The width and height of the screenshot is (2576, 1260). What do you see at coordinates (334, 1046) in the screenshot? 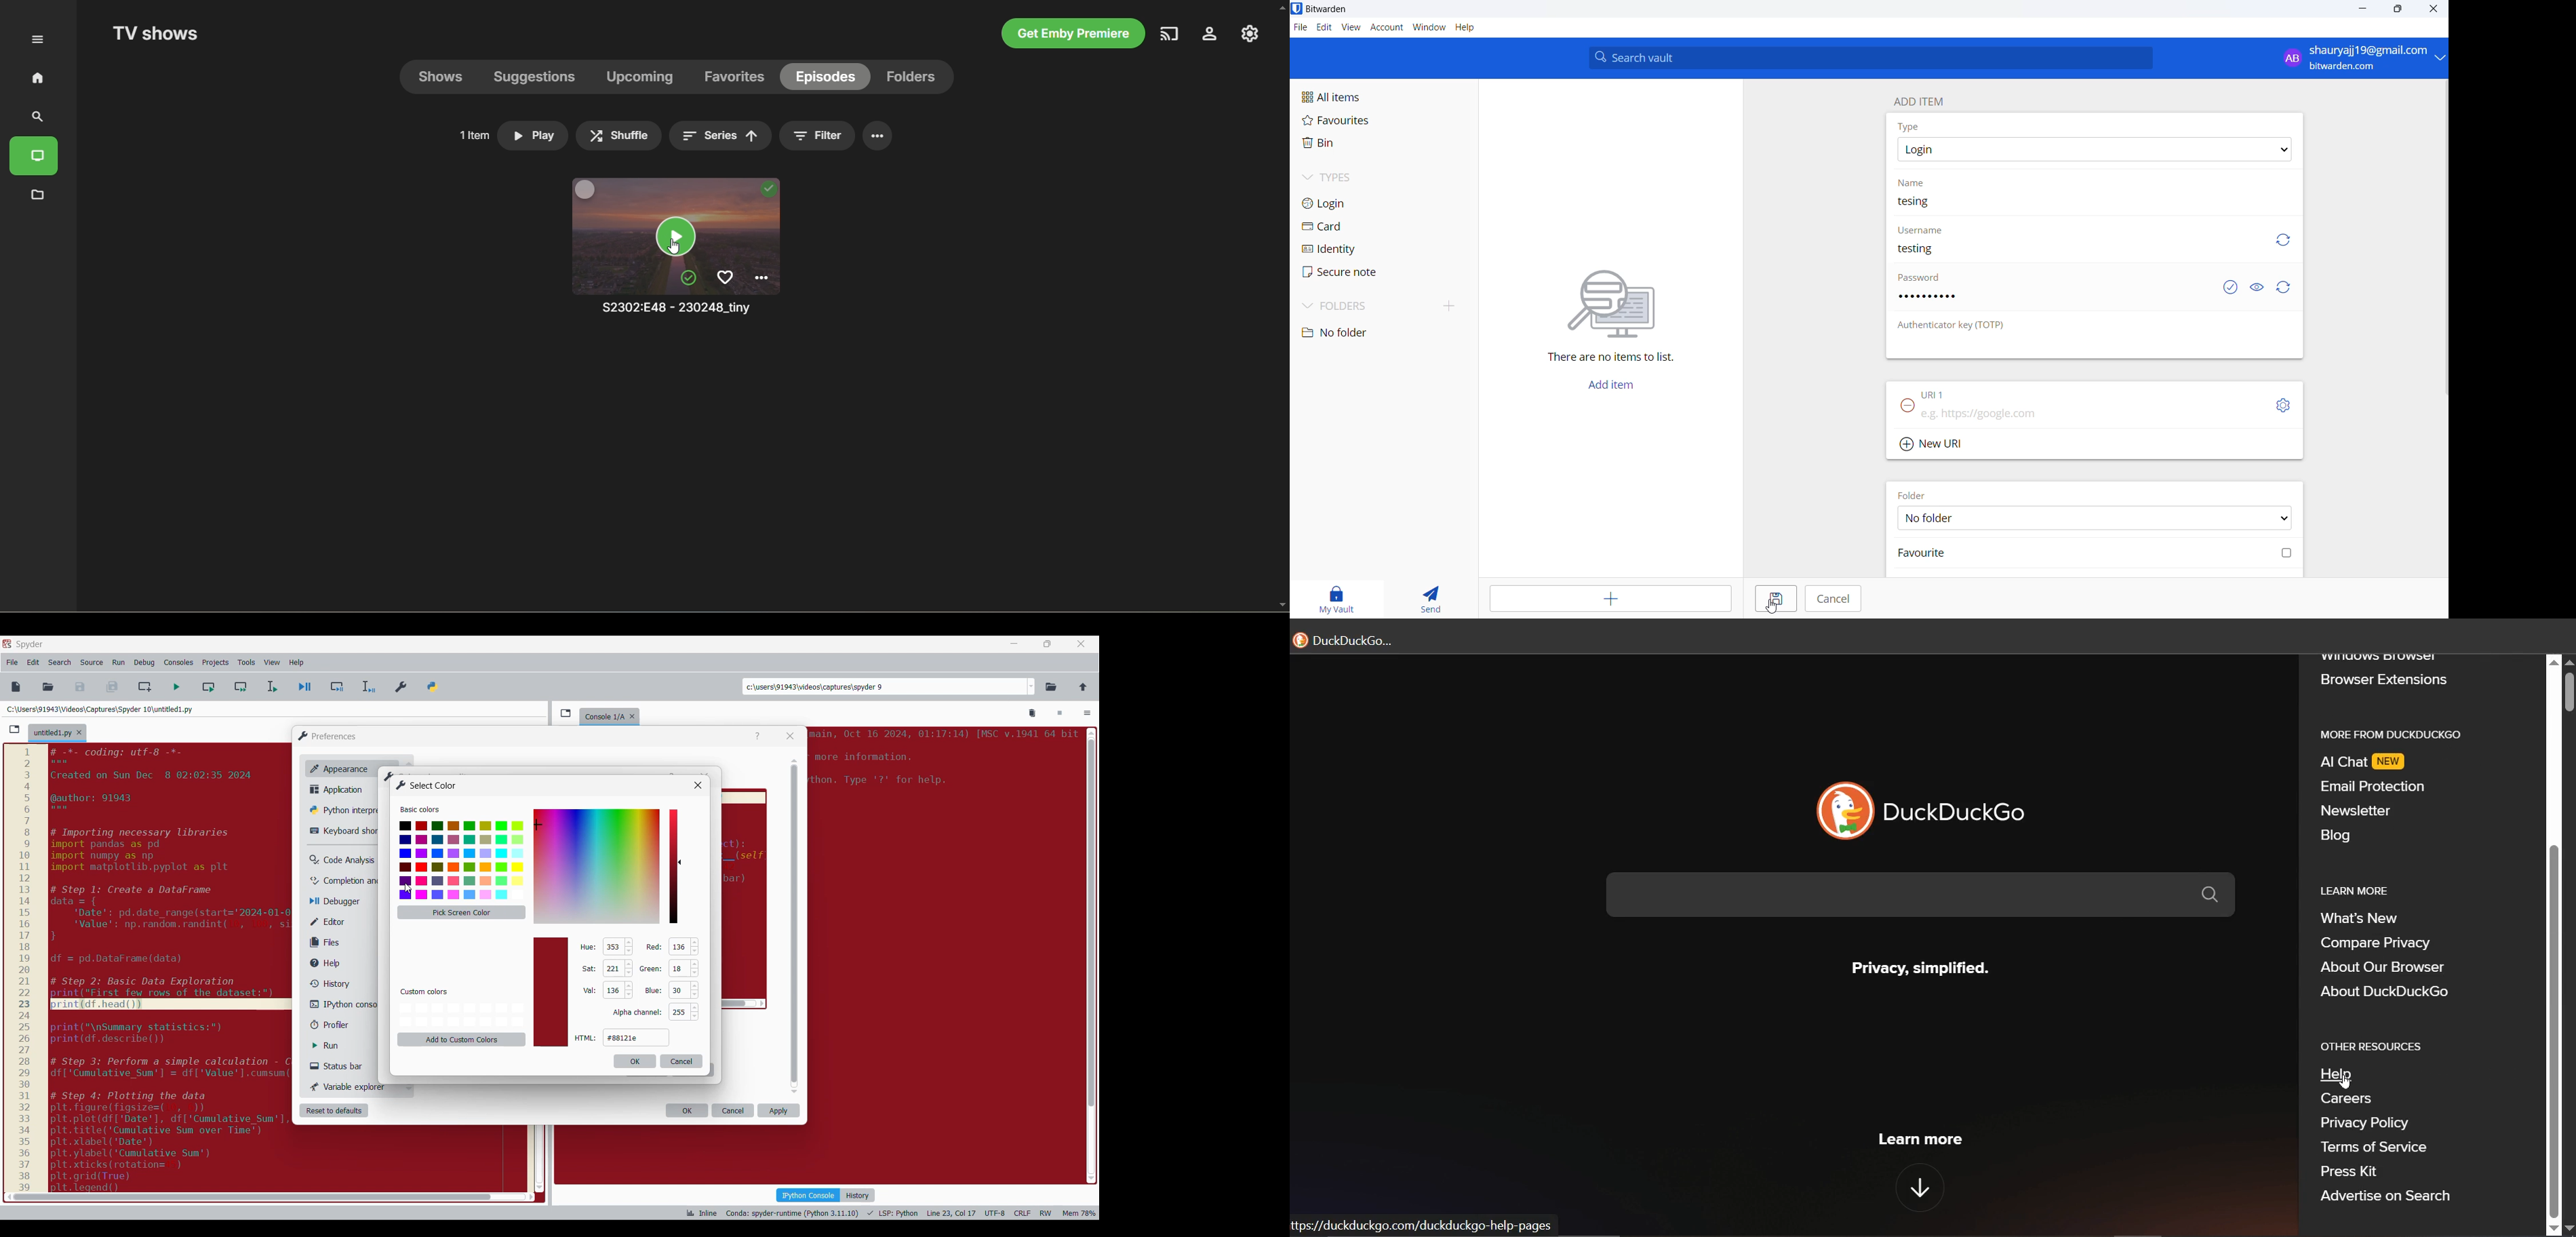
I see `Run` at bounding box center [334, 1046].